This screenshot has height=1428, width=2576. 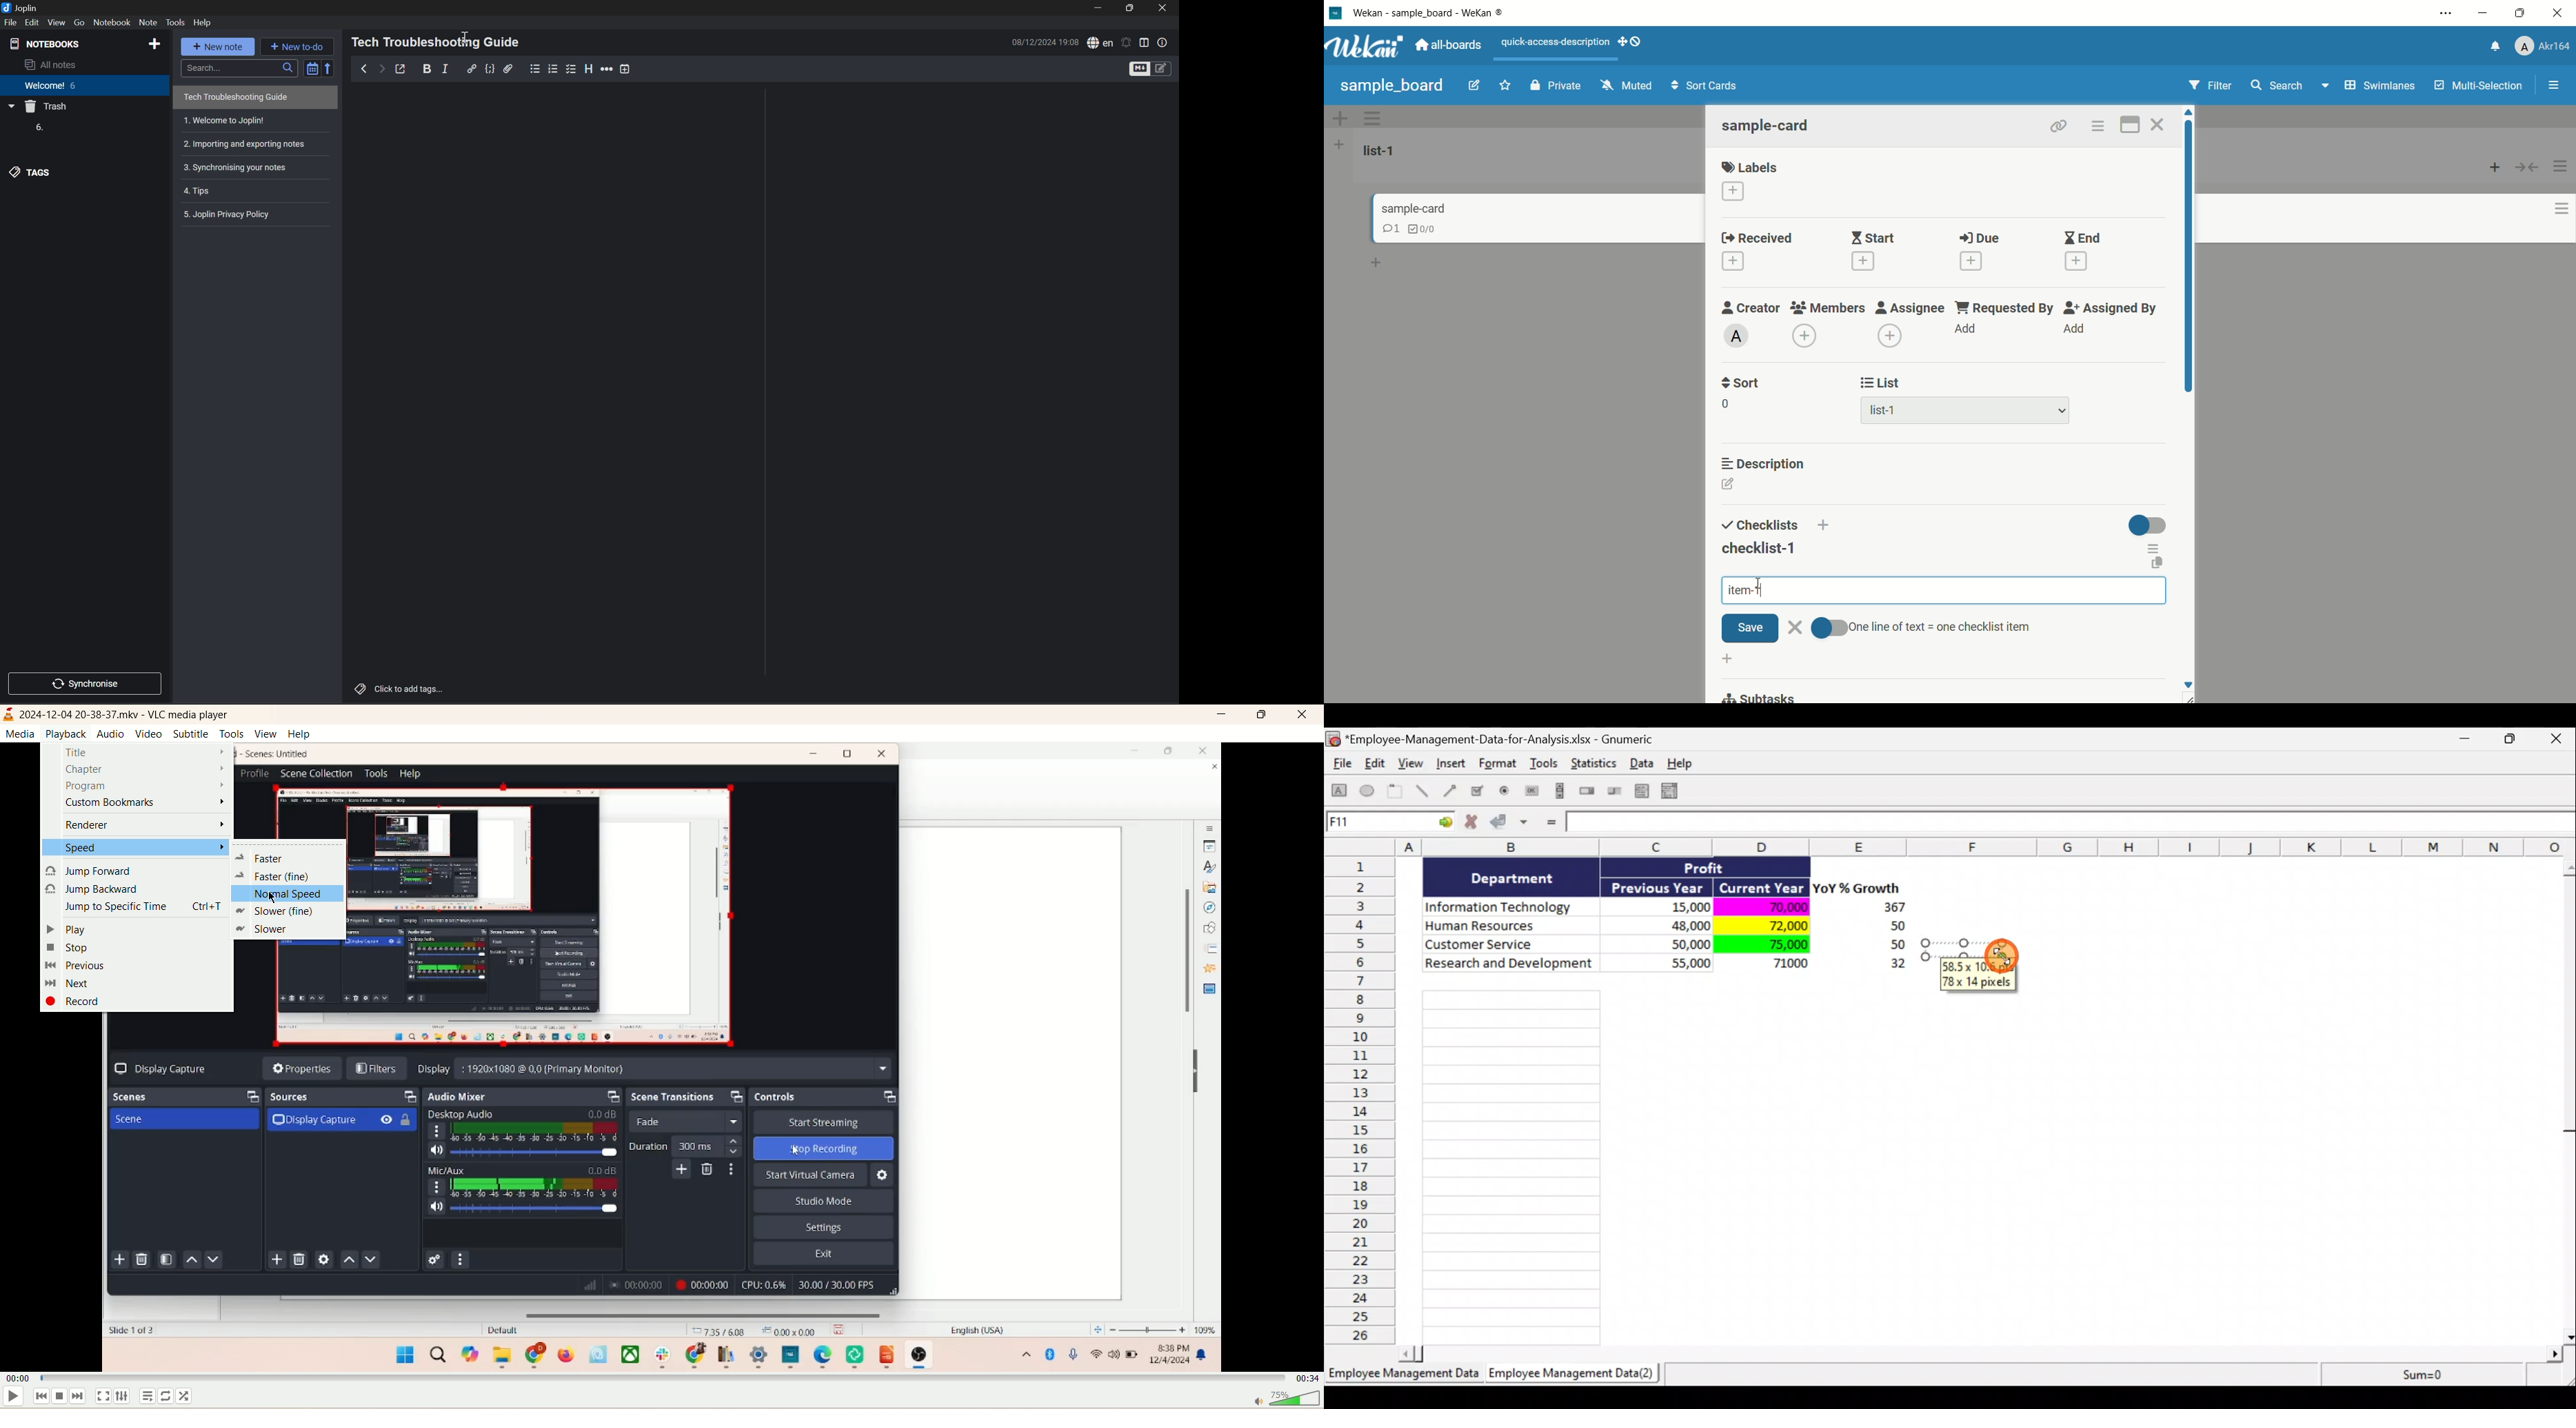 I want to click on favourite, so click(x=1505, y=83).